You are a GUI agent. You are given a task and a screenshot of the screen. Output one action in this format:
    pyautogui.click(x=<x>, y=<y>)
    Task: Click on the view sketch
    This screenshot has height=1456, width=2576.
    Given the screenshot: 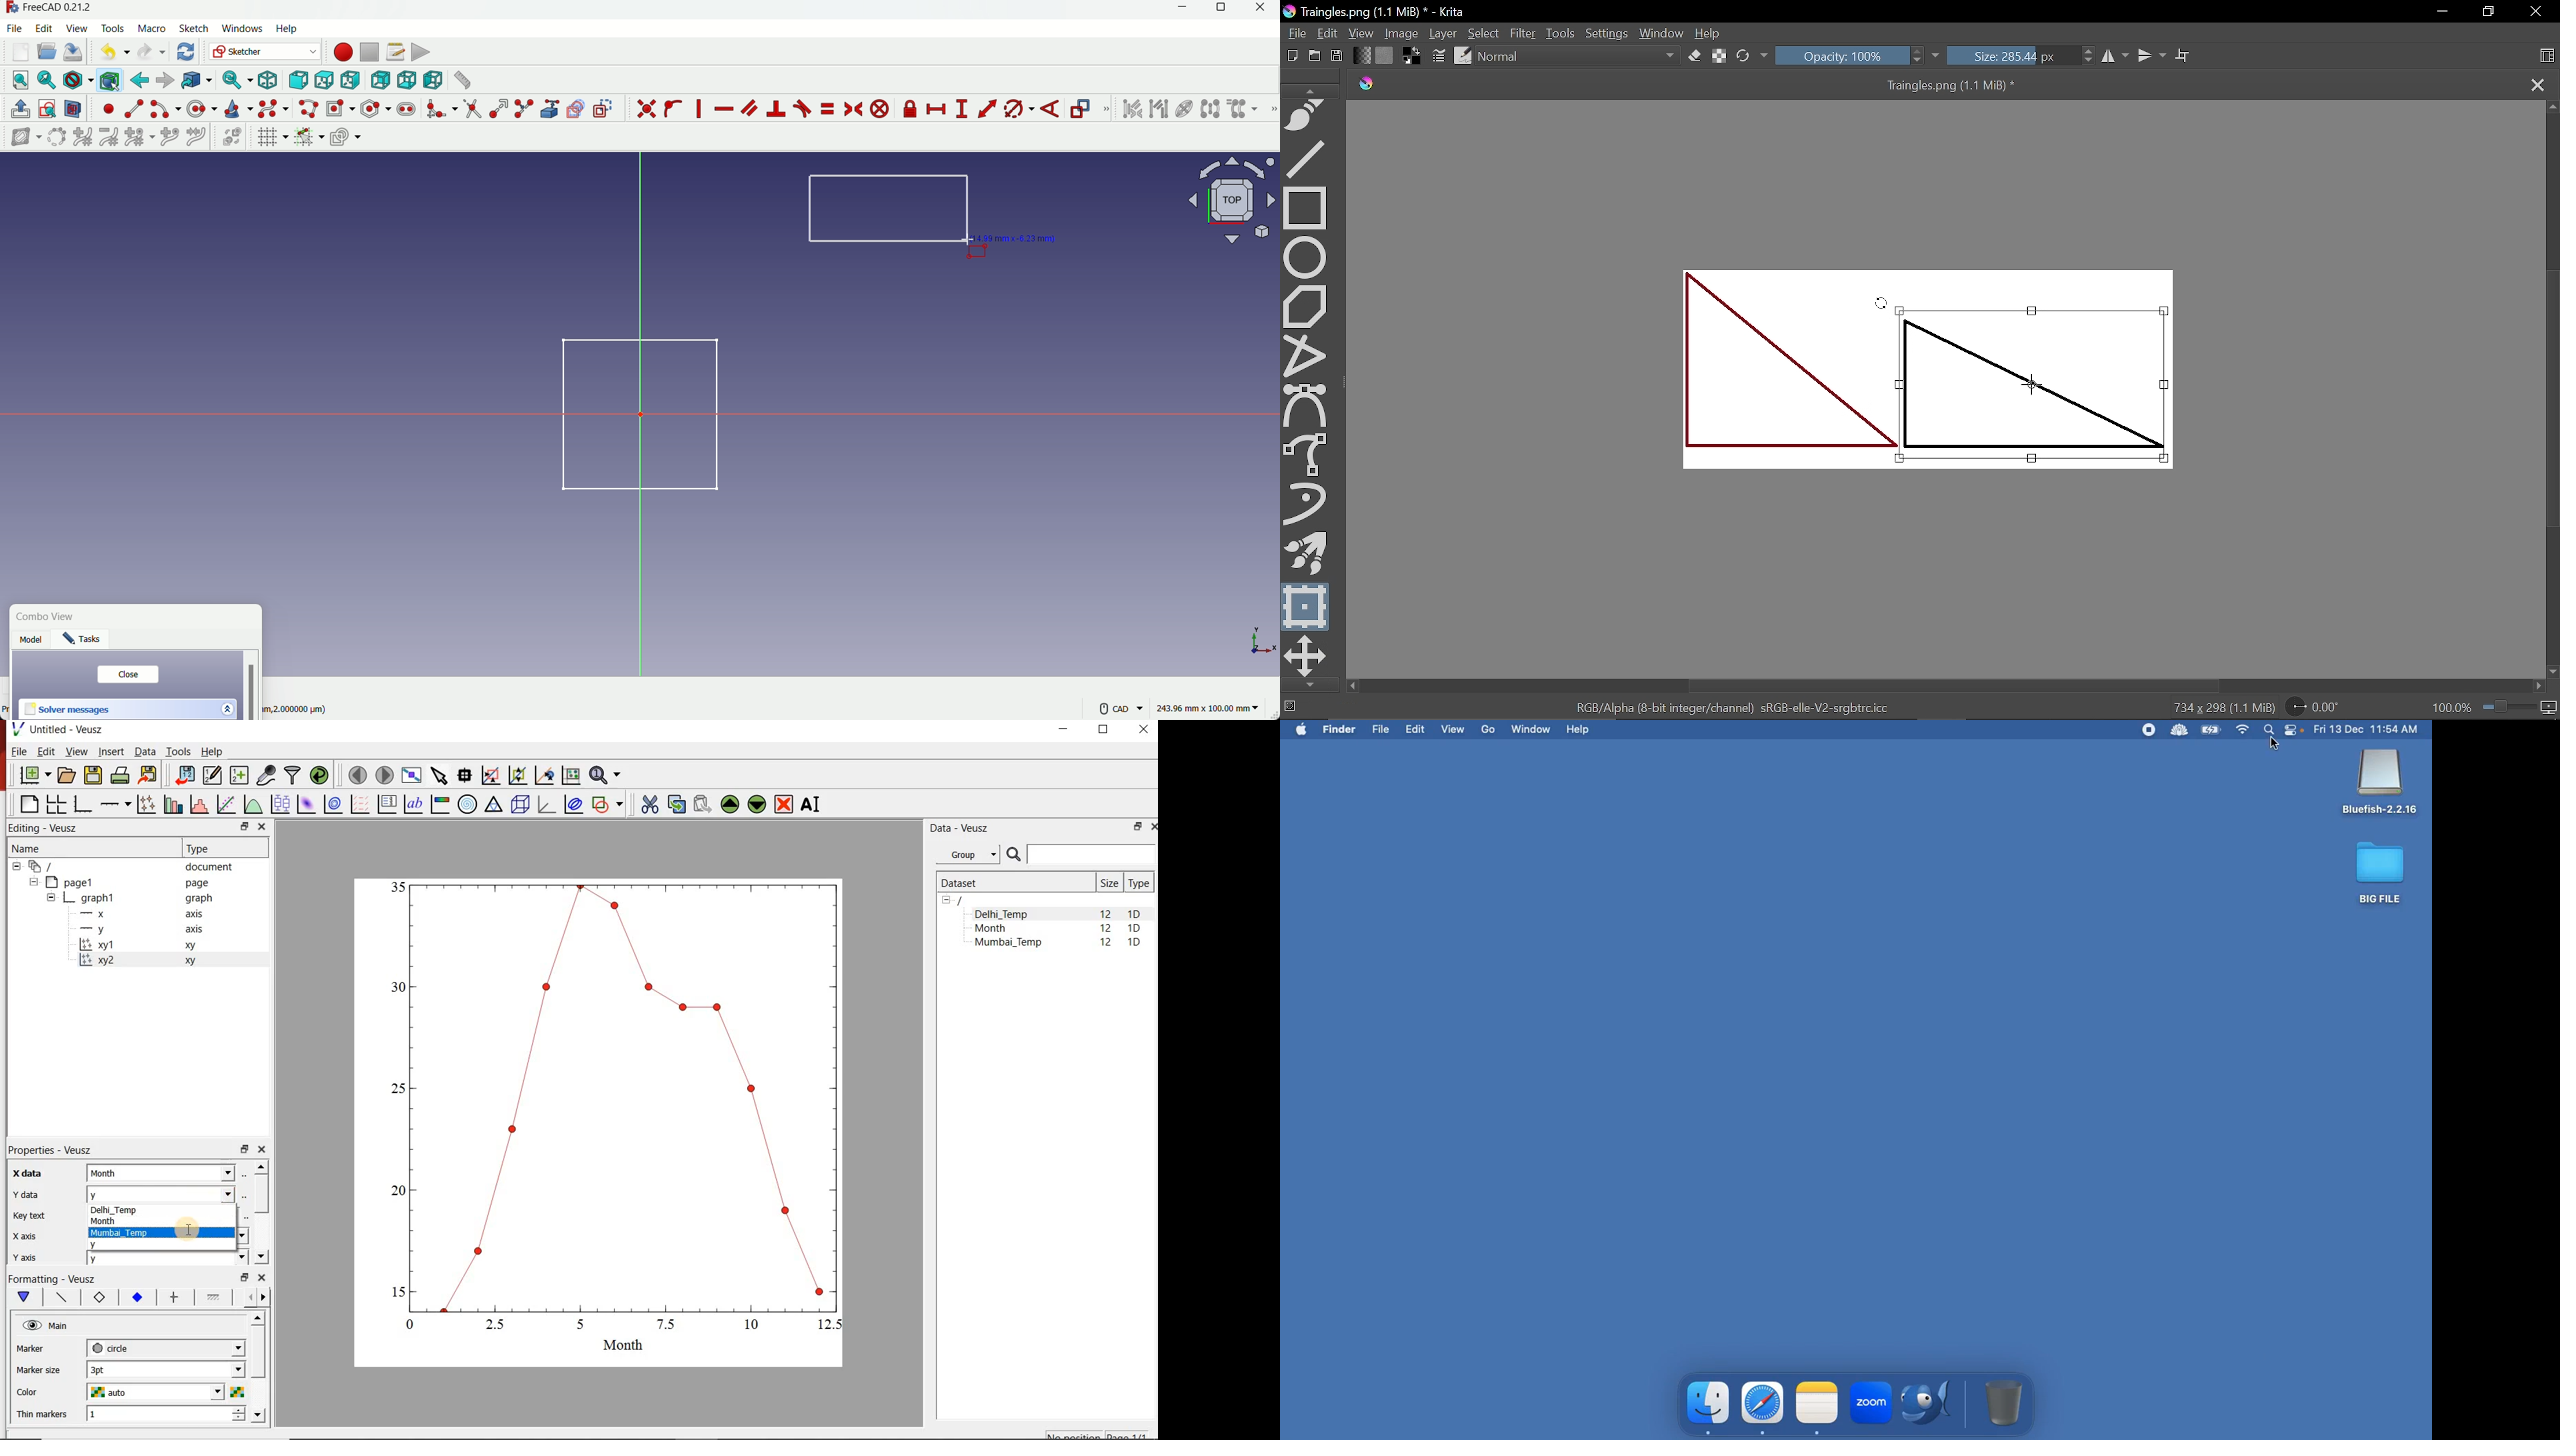 What is the action you would take?
    pyautogui.click(x=48, y=110)
    